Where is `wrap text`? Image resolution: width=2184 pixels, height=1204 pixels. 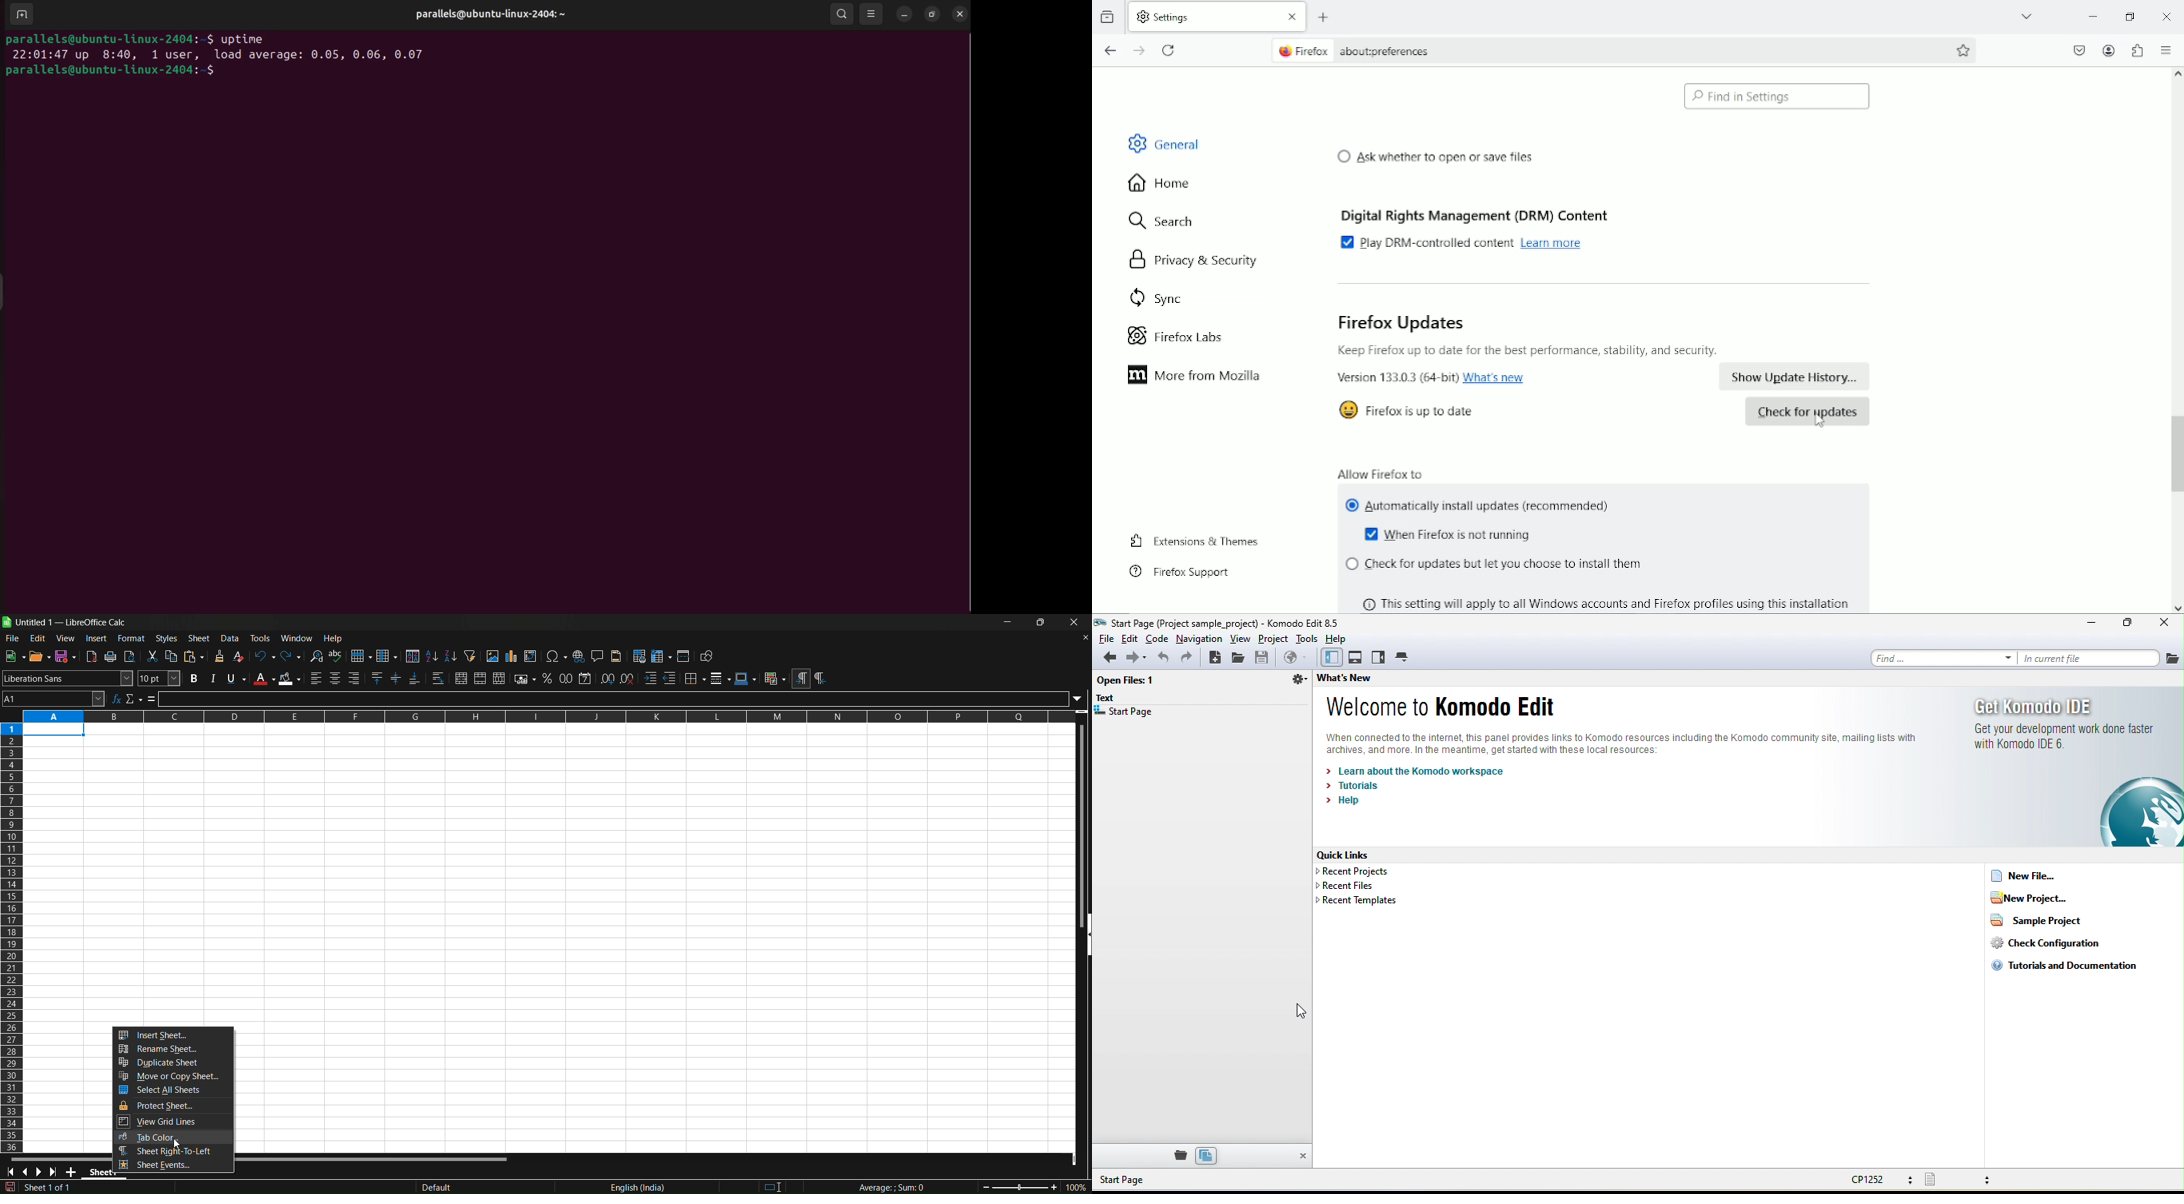
wrap text is located at coordinates (439, 679).